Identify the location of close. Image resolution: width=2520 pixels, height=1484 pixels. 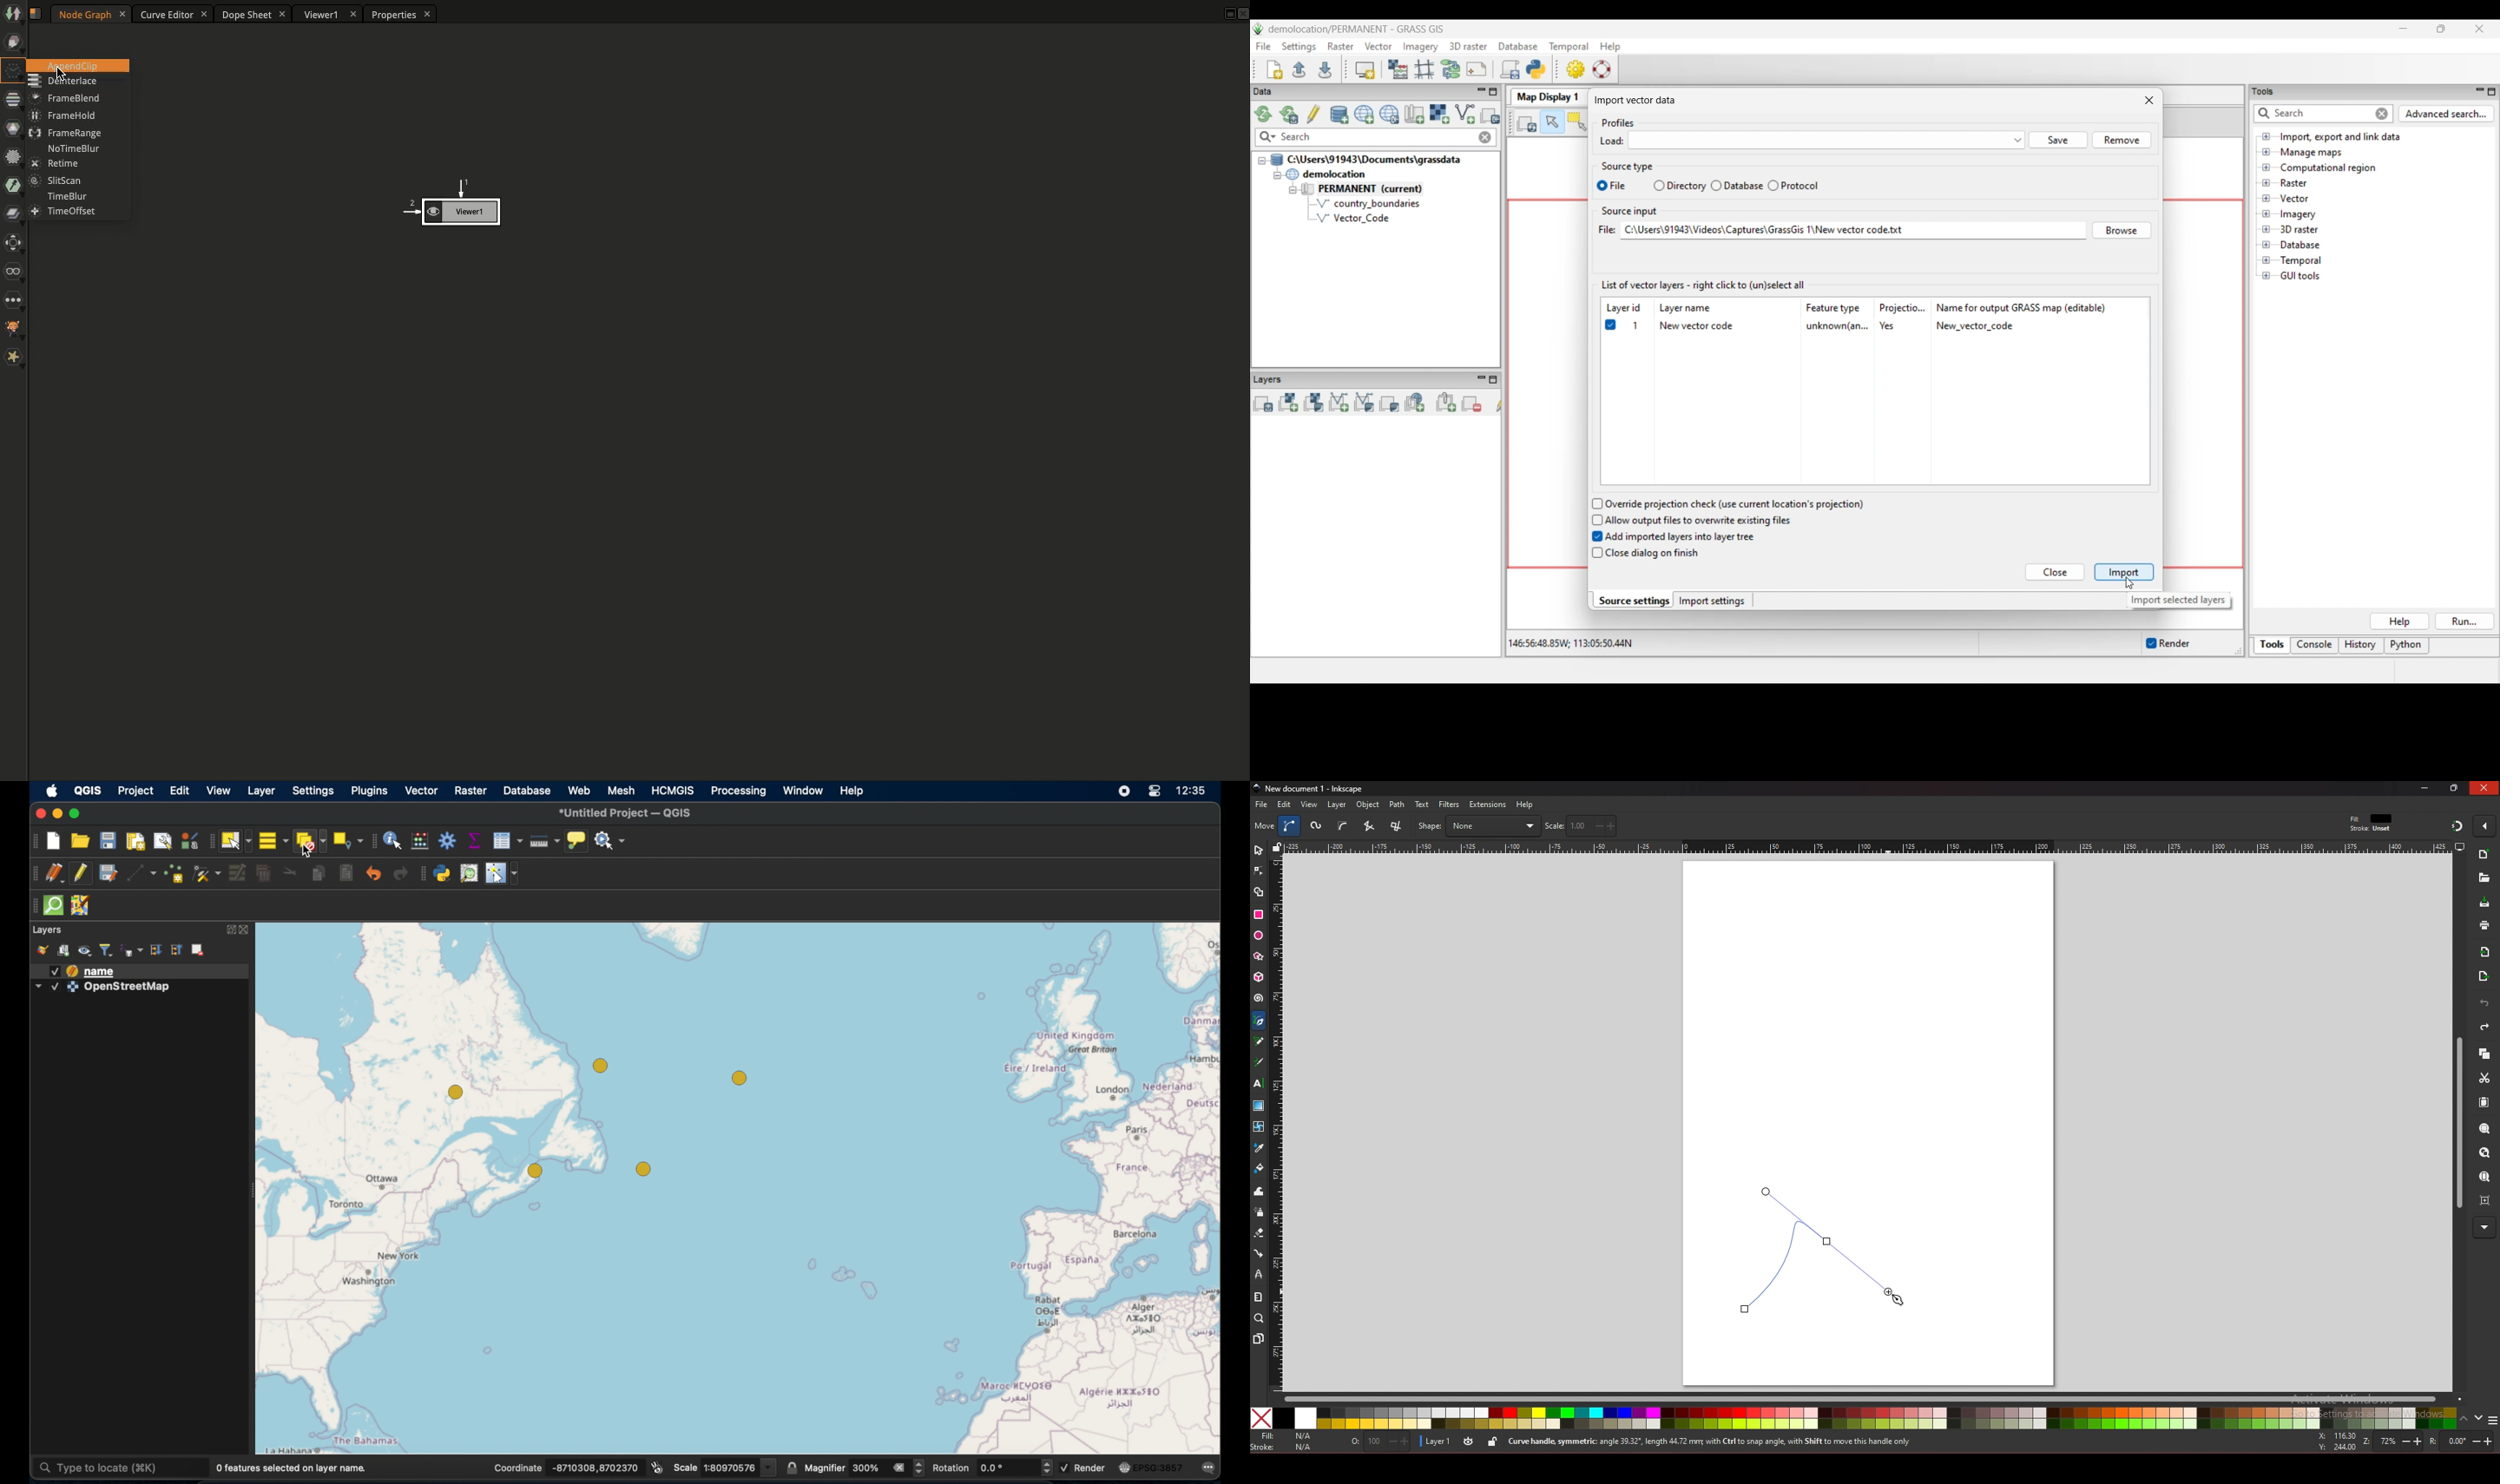
(2484, 788).